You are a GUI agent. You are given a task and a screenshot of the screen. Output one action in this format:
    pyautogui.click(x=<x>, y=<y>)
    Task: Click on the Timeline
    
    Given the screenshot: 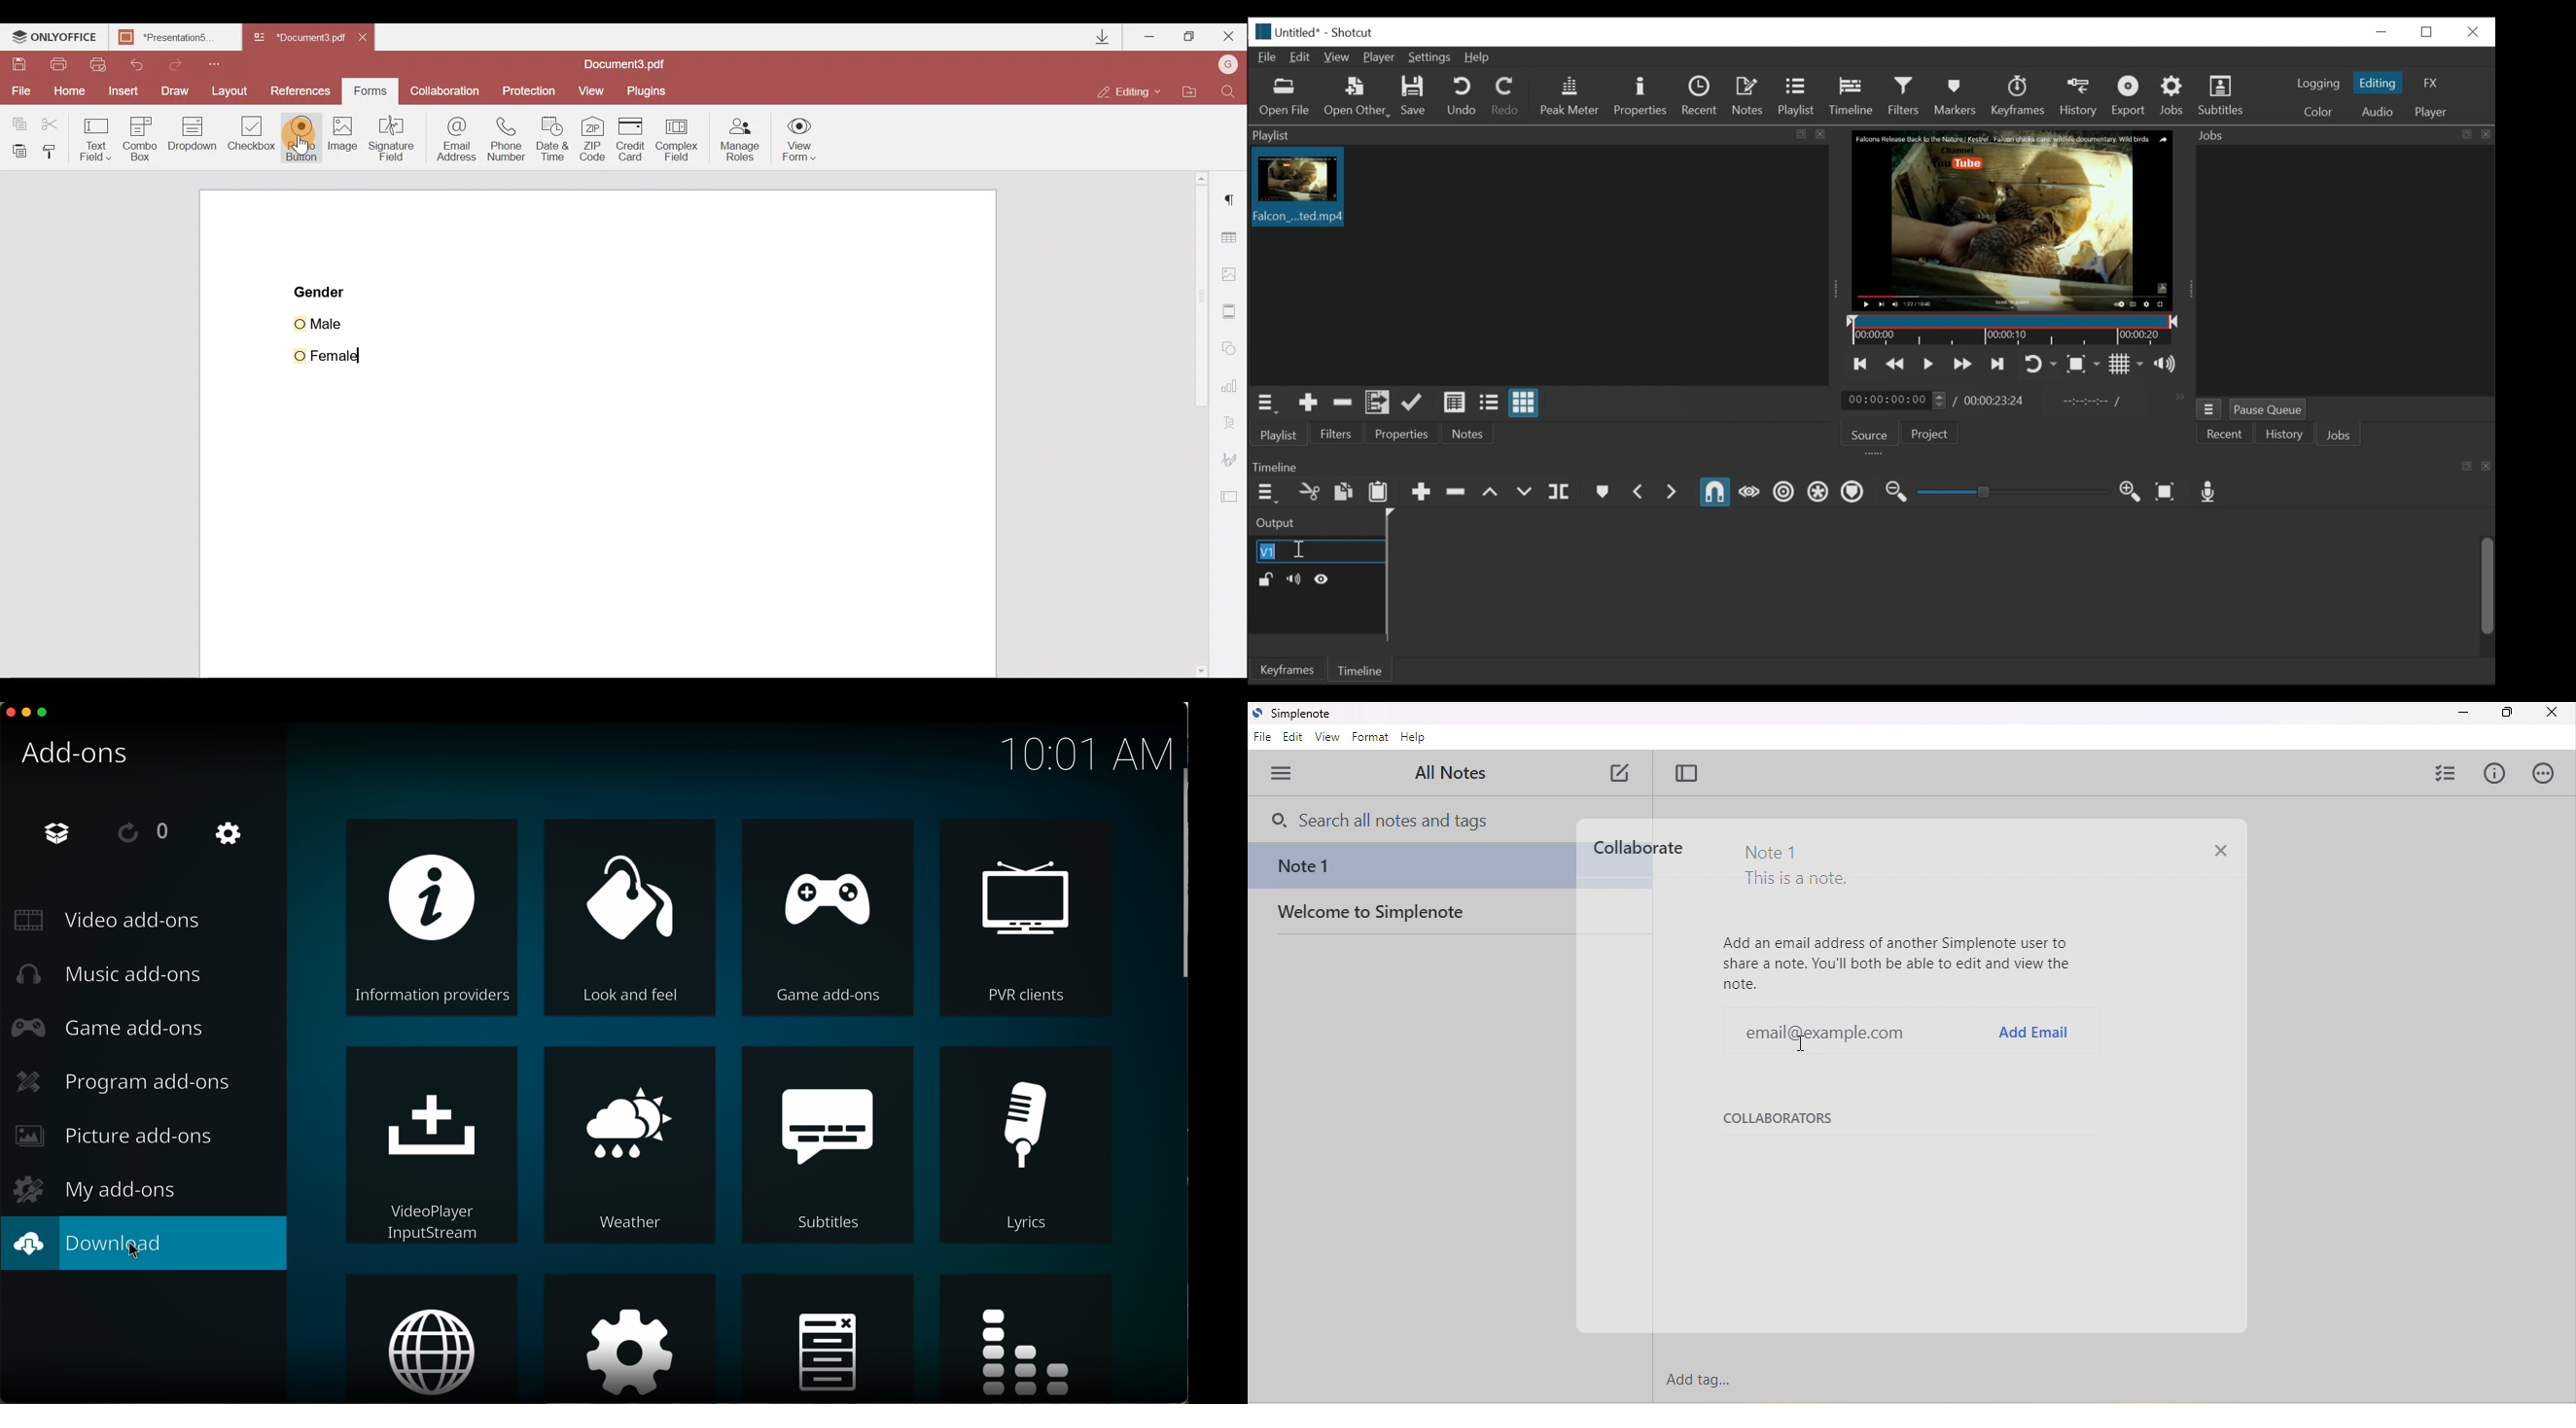 What is the action you would take?
    pyautogui.click(x=1854, y=97)
    